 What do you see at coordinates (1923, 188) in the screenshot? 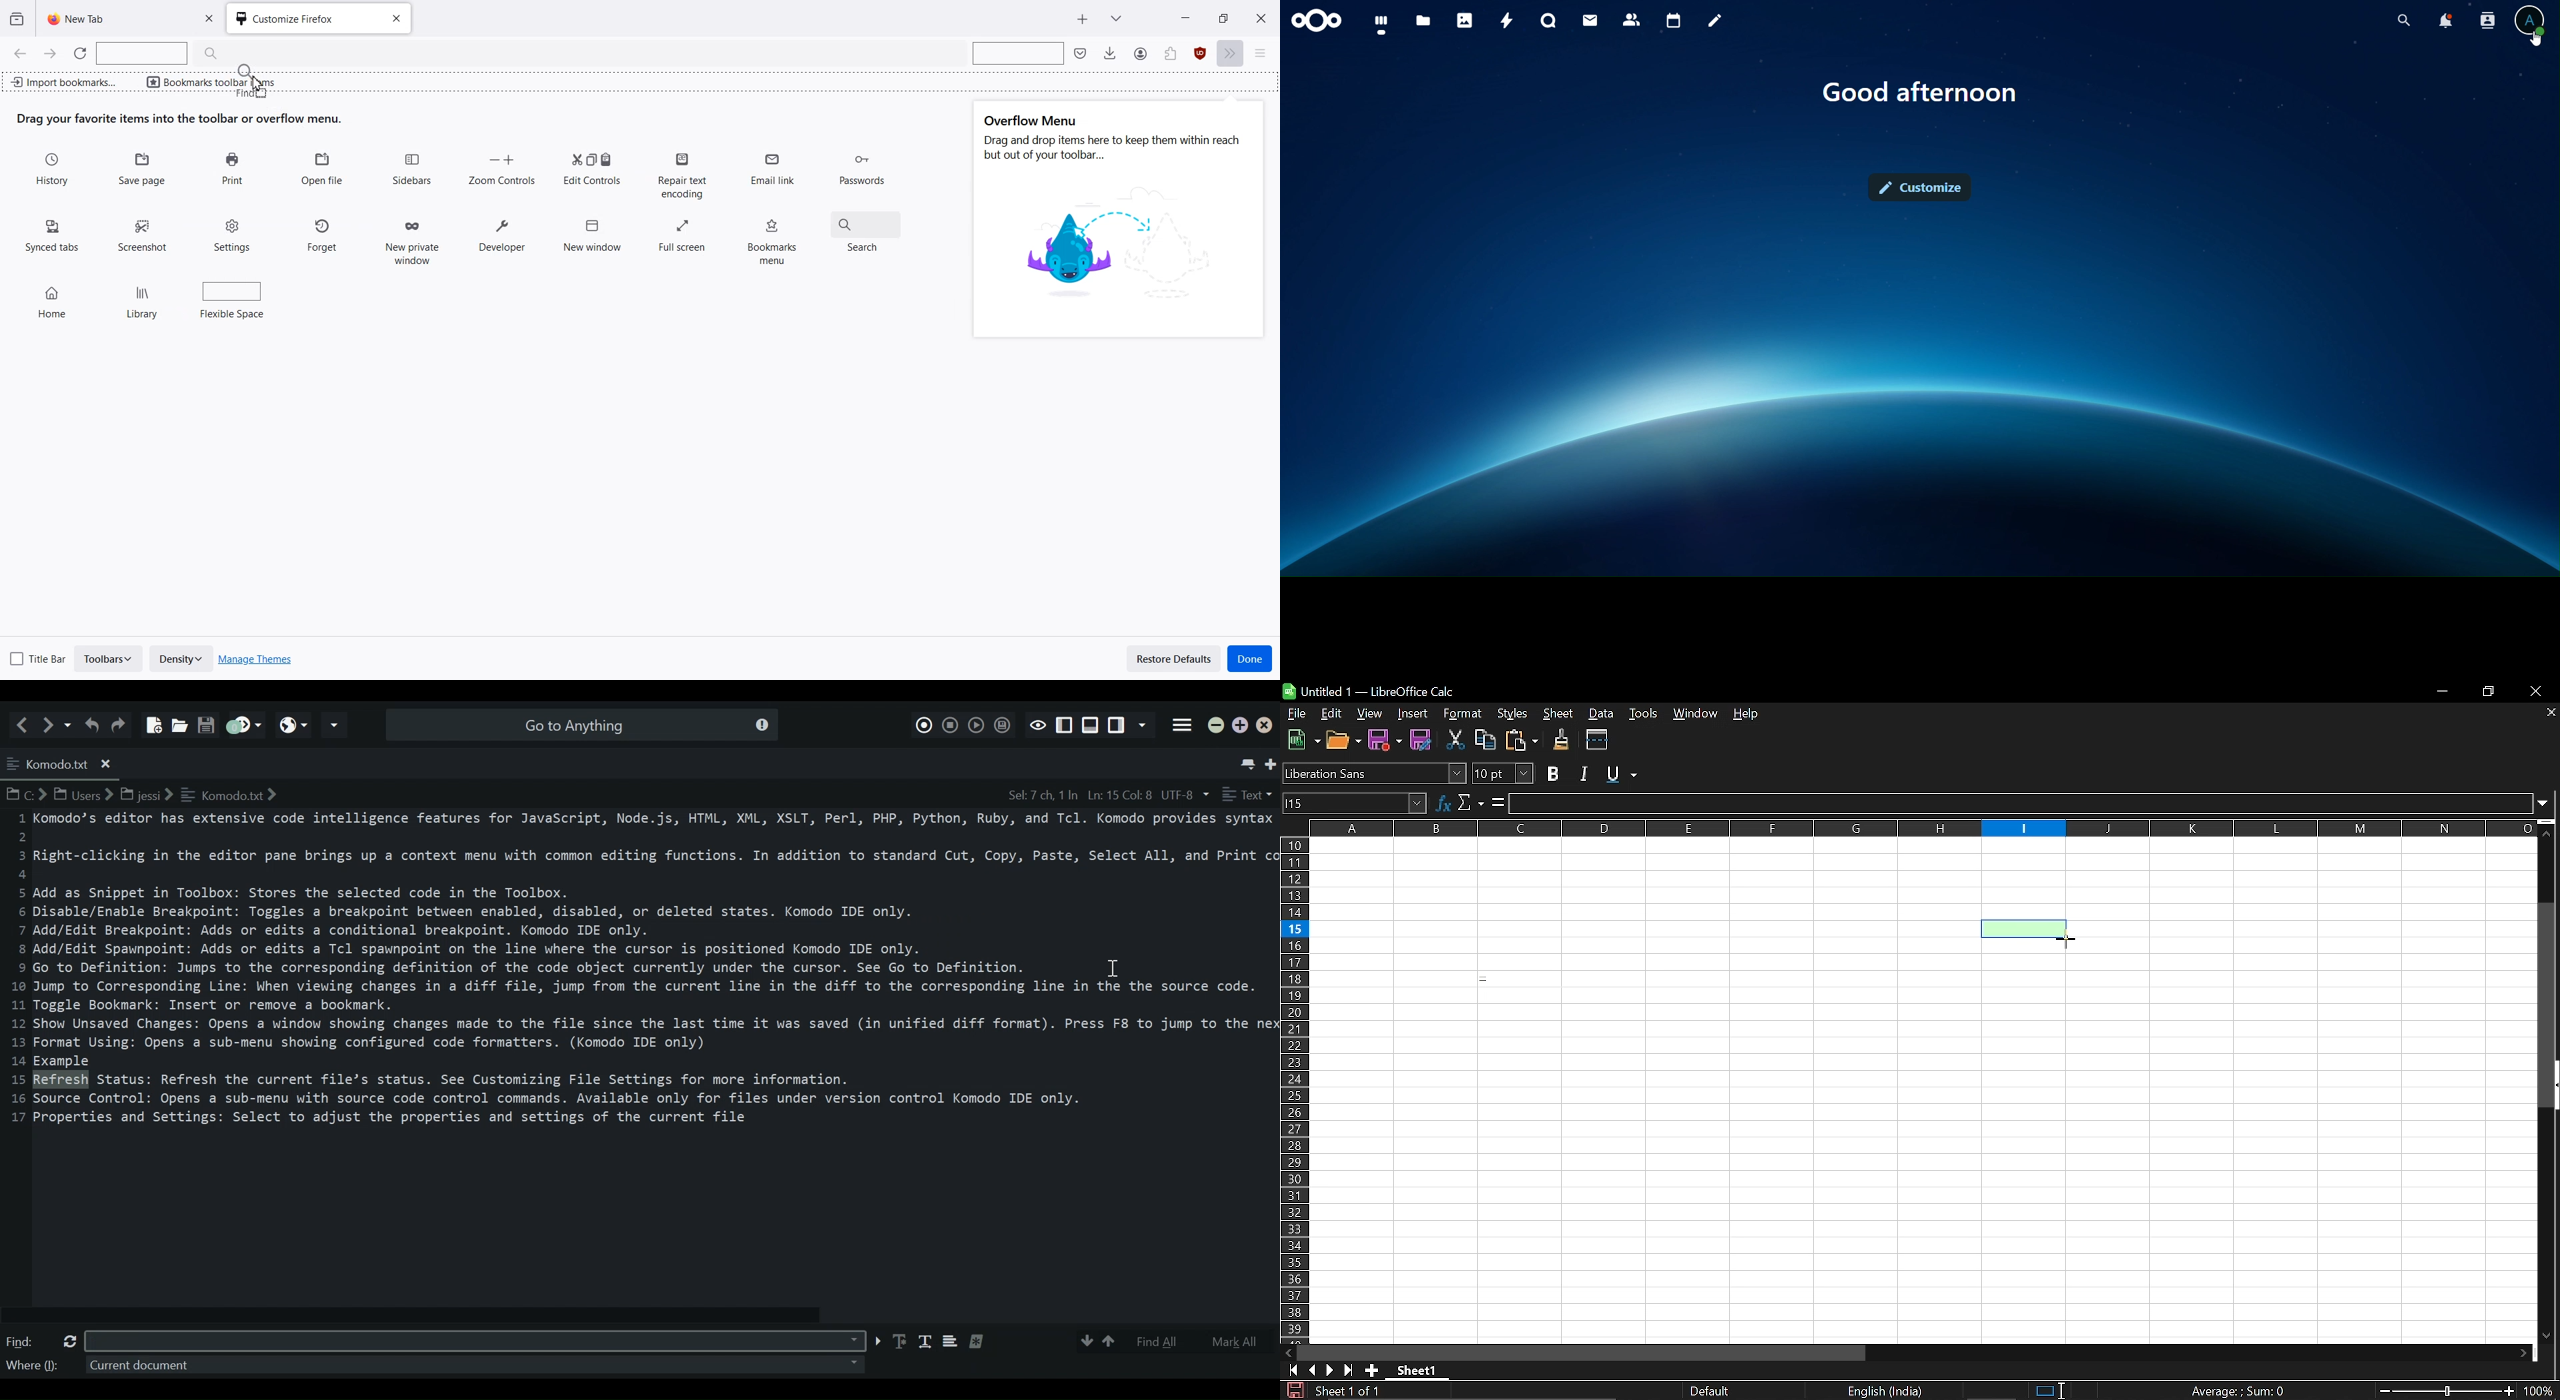
I see `customize` at bounding box center [1923, 188].